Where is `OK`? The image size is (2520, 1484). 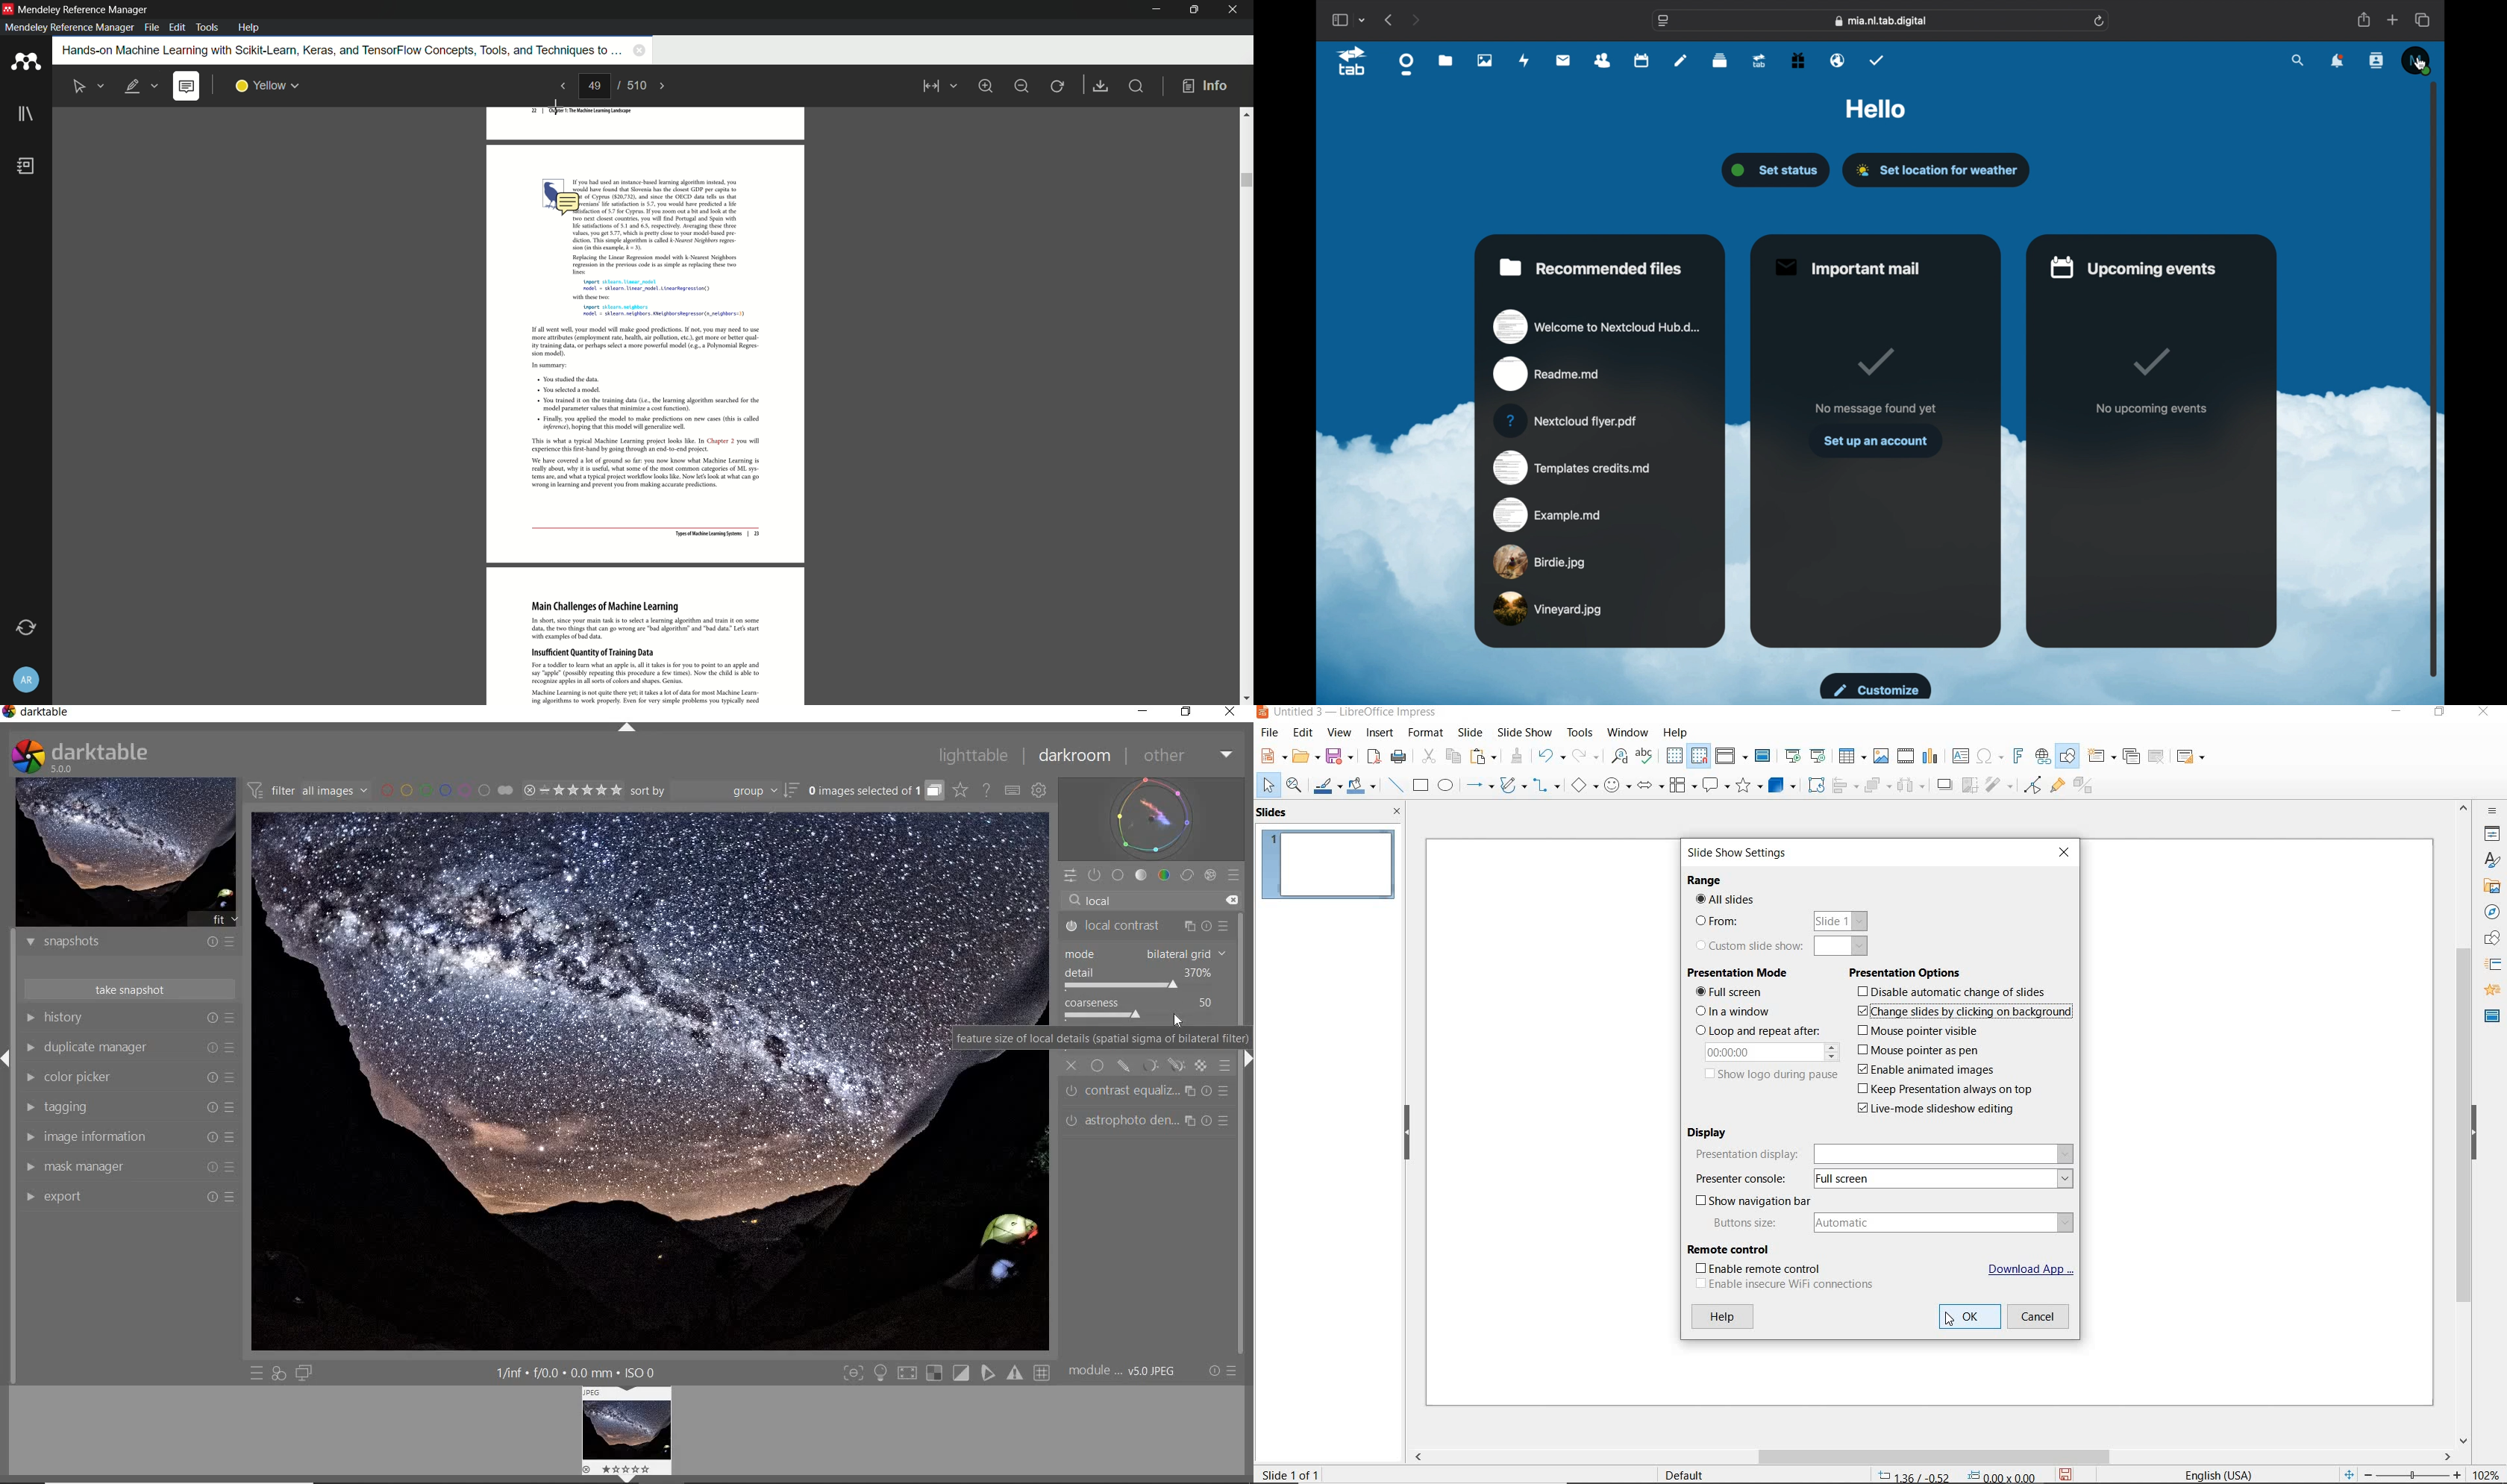 OK is located at coordinates (1969, 1318).